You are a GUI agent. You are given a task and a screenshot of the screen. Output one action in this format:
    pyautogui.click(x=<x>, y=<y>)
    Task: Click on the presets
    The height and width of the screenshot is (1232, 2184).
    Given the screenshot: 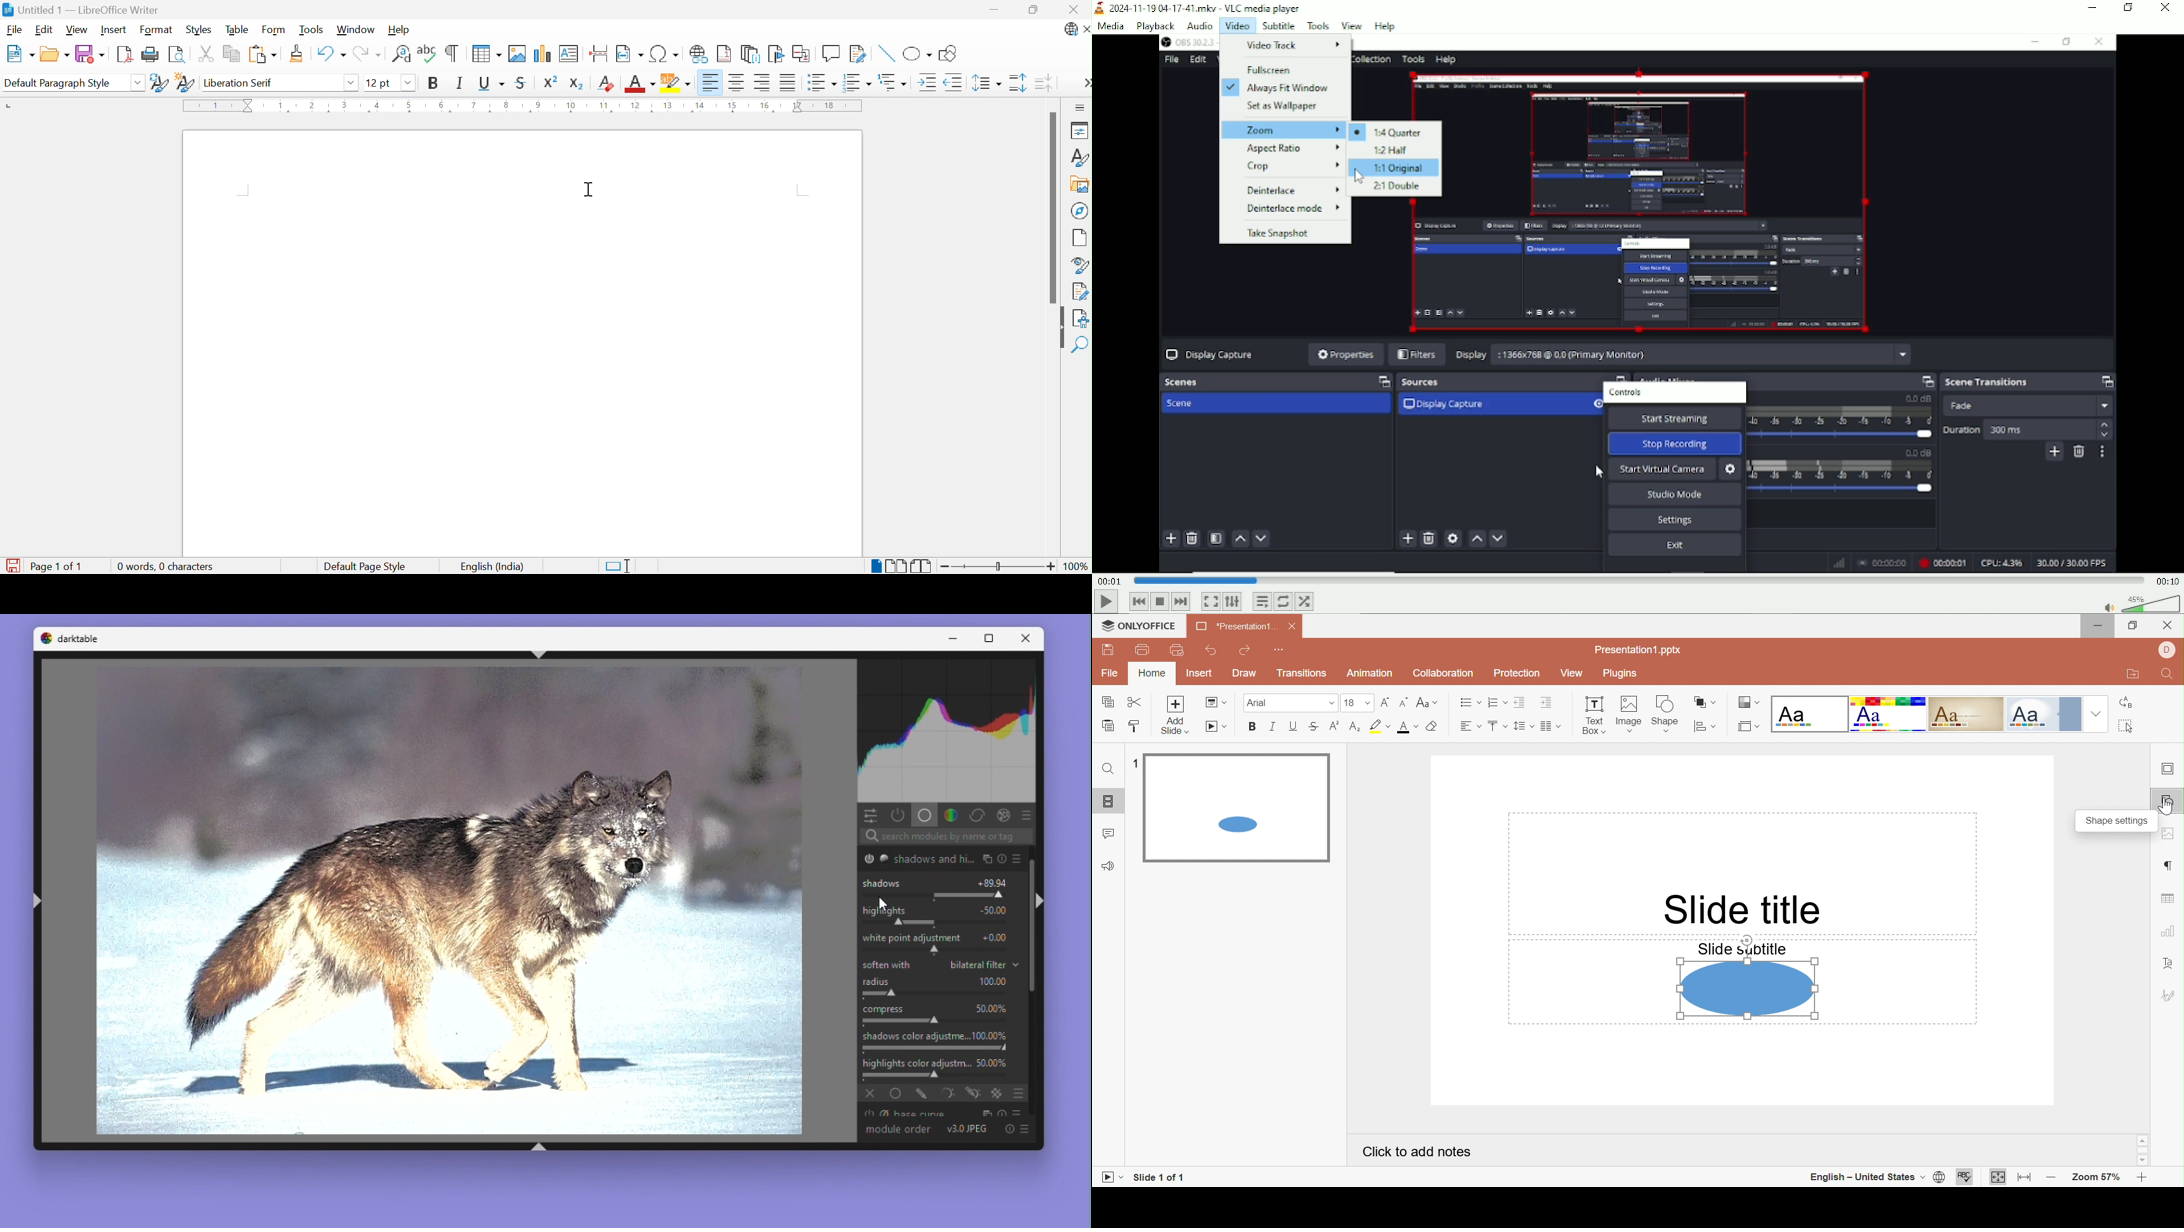 What is the action you would take?
    pyautogui.click(x=1020, y=1113)
    